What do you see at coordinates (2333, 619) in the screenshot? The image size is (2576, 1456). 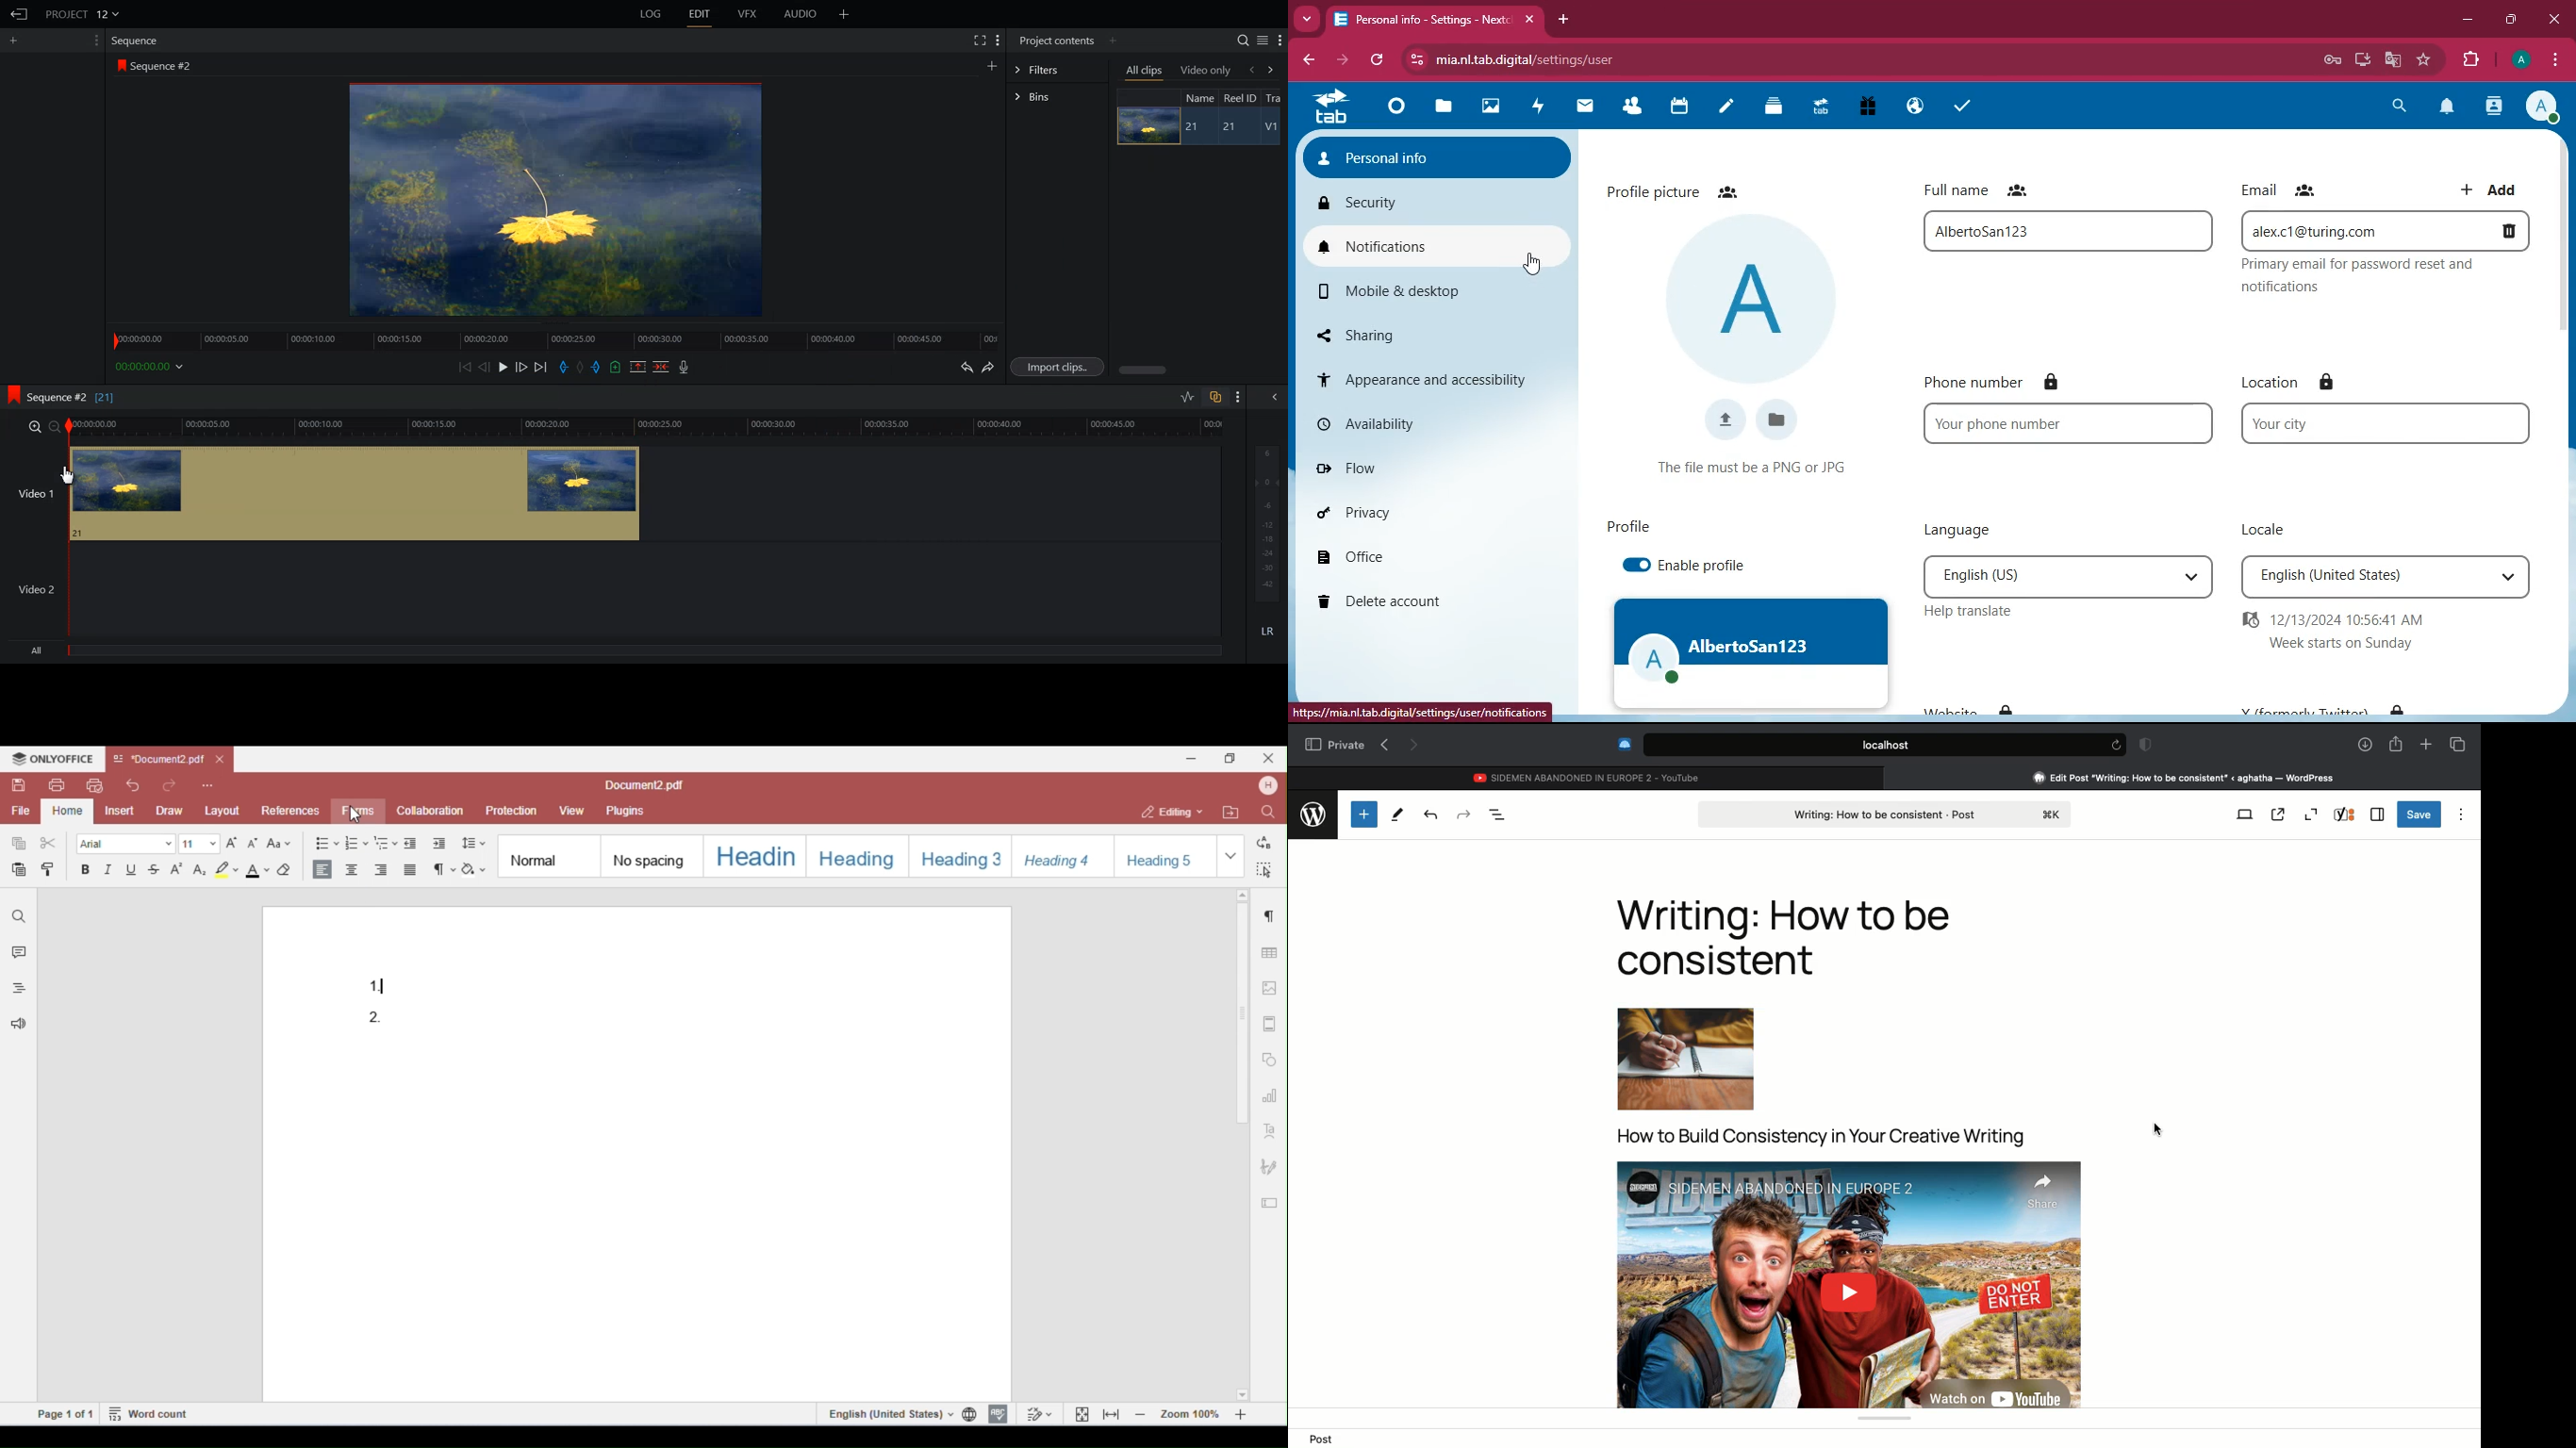 I see `12/13/2024 10:56:41 AM` at bounding box center [2333, 619].